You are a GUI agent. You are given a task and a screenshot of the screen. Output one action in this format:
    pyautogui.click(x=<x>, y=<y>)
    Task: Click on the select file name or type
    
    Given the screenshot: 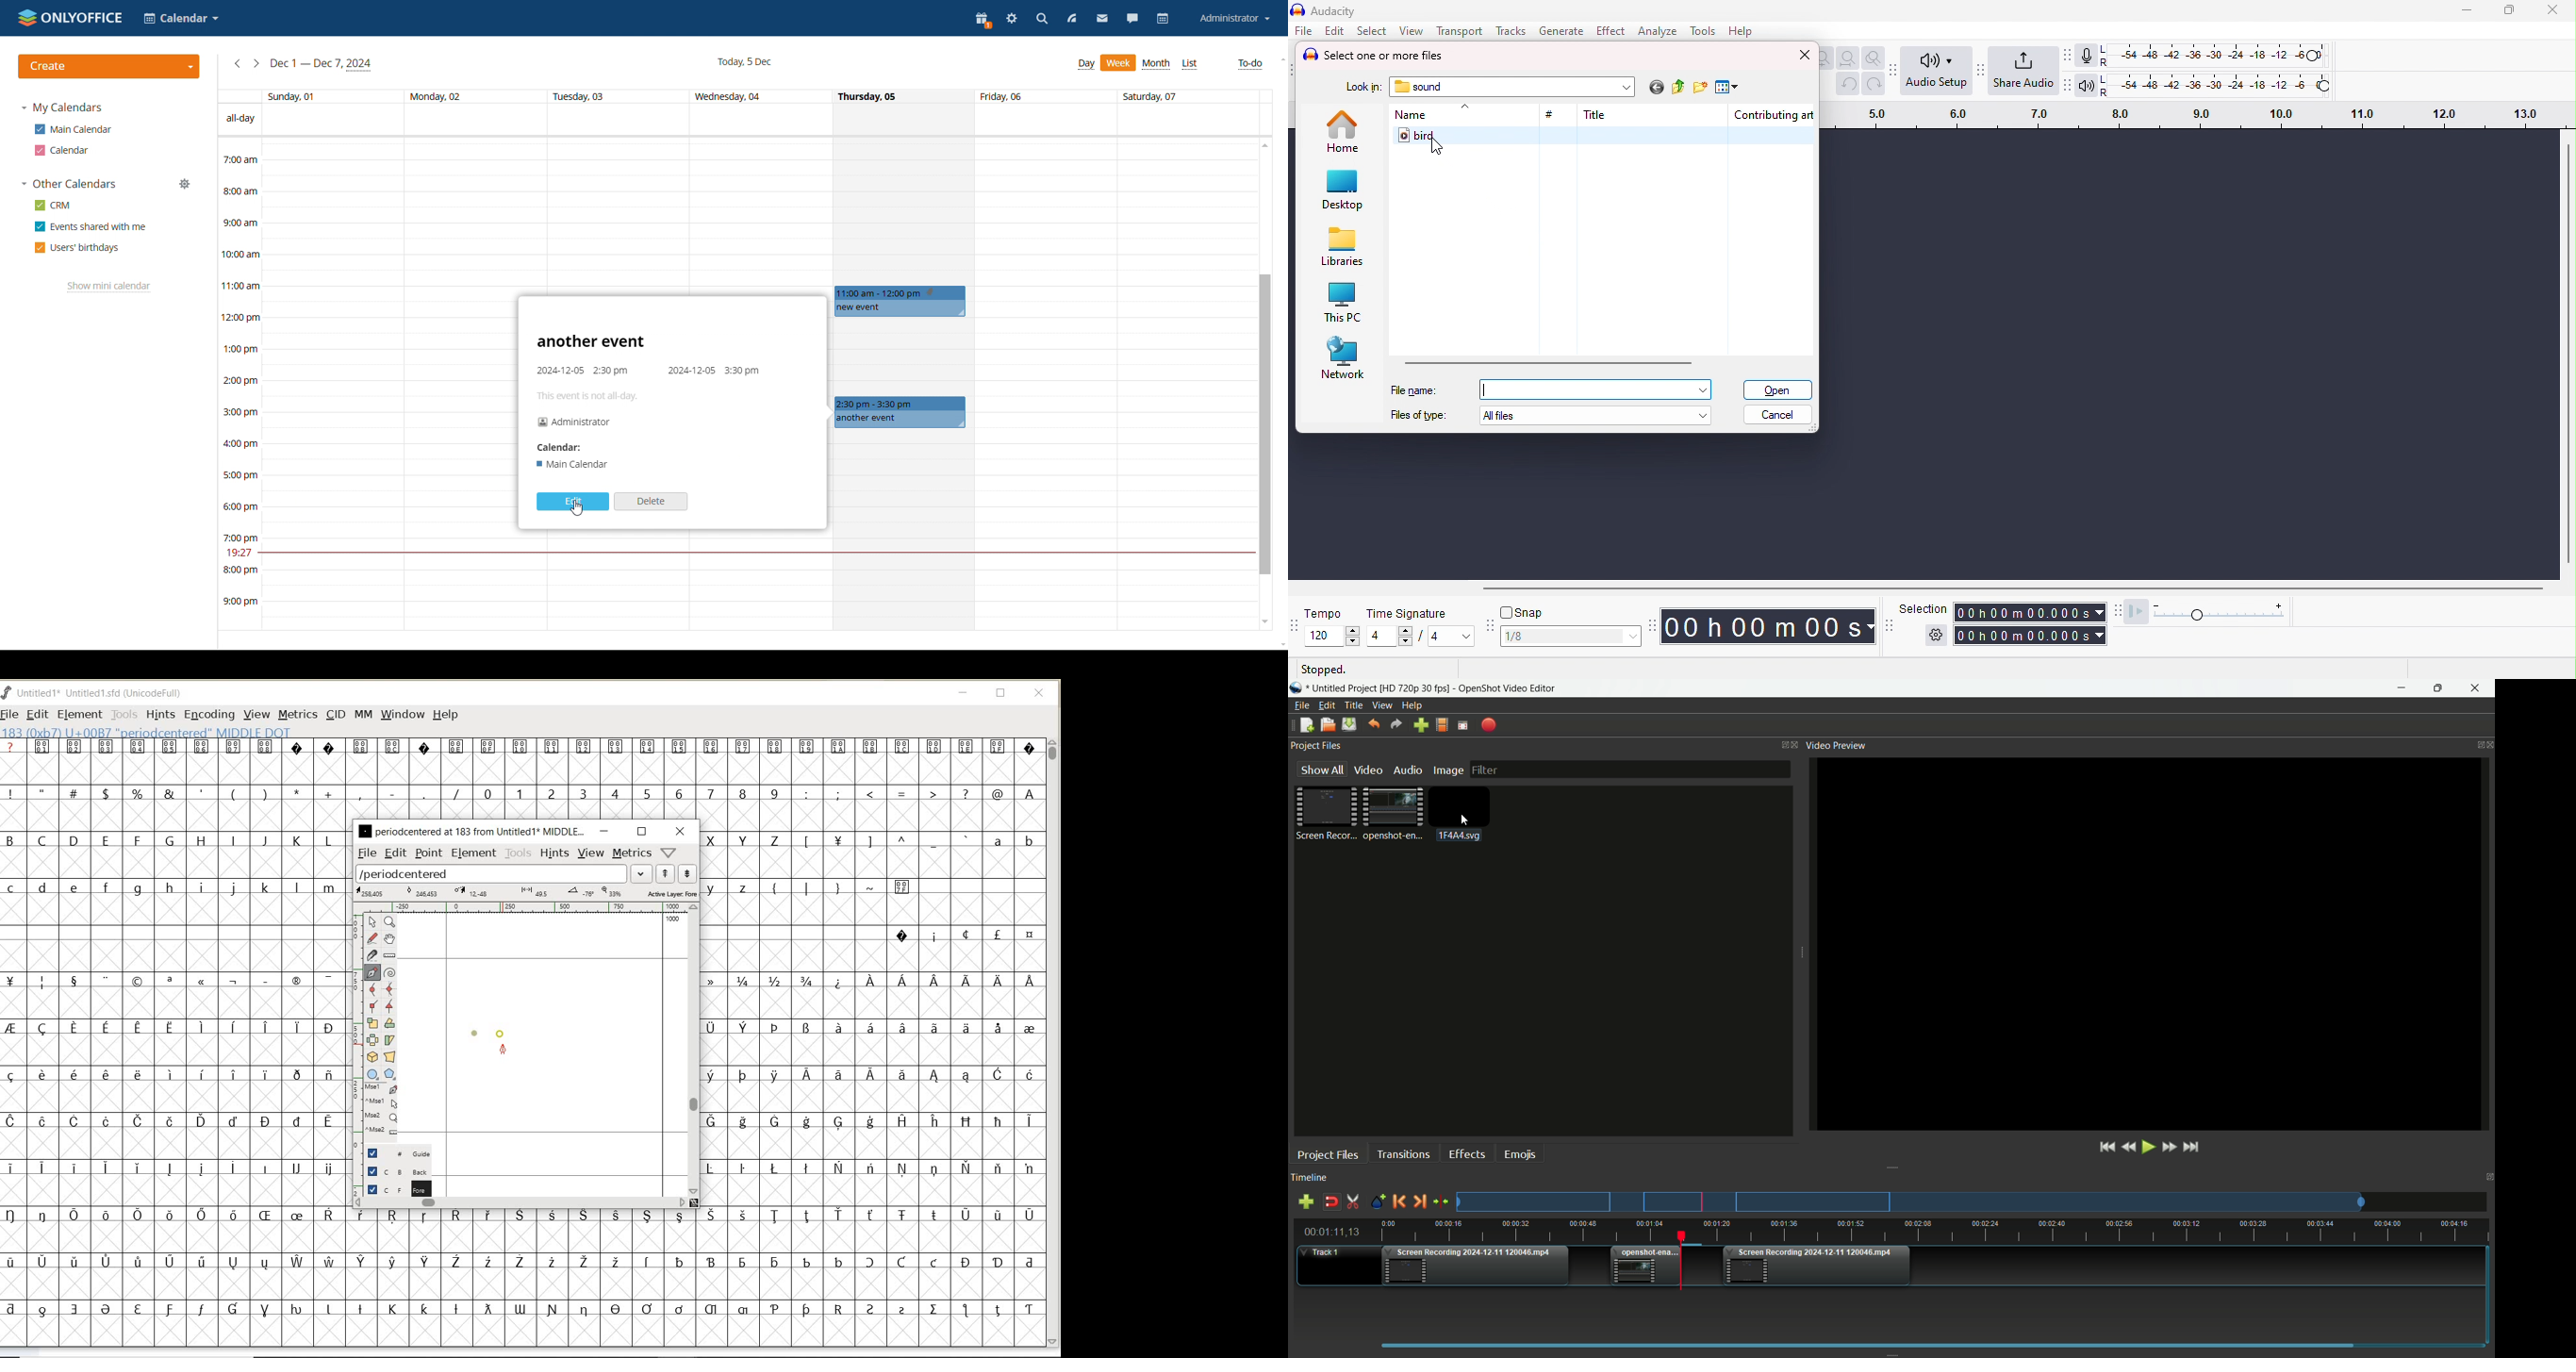 What is the action you would take?
    pyautogui.click(x=1598, y=389)
    